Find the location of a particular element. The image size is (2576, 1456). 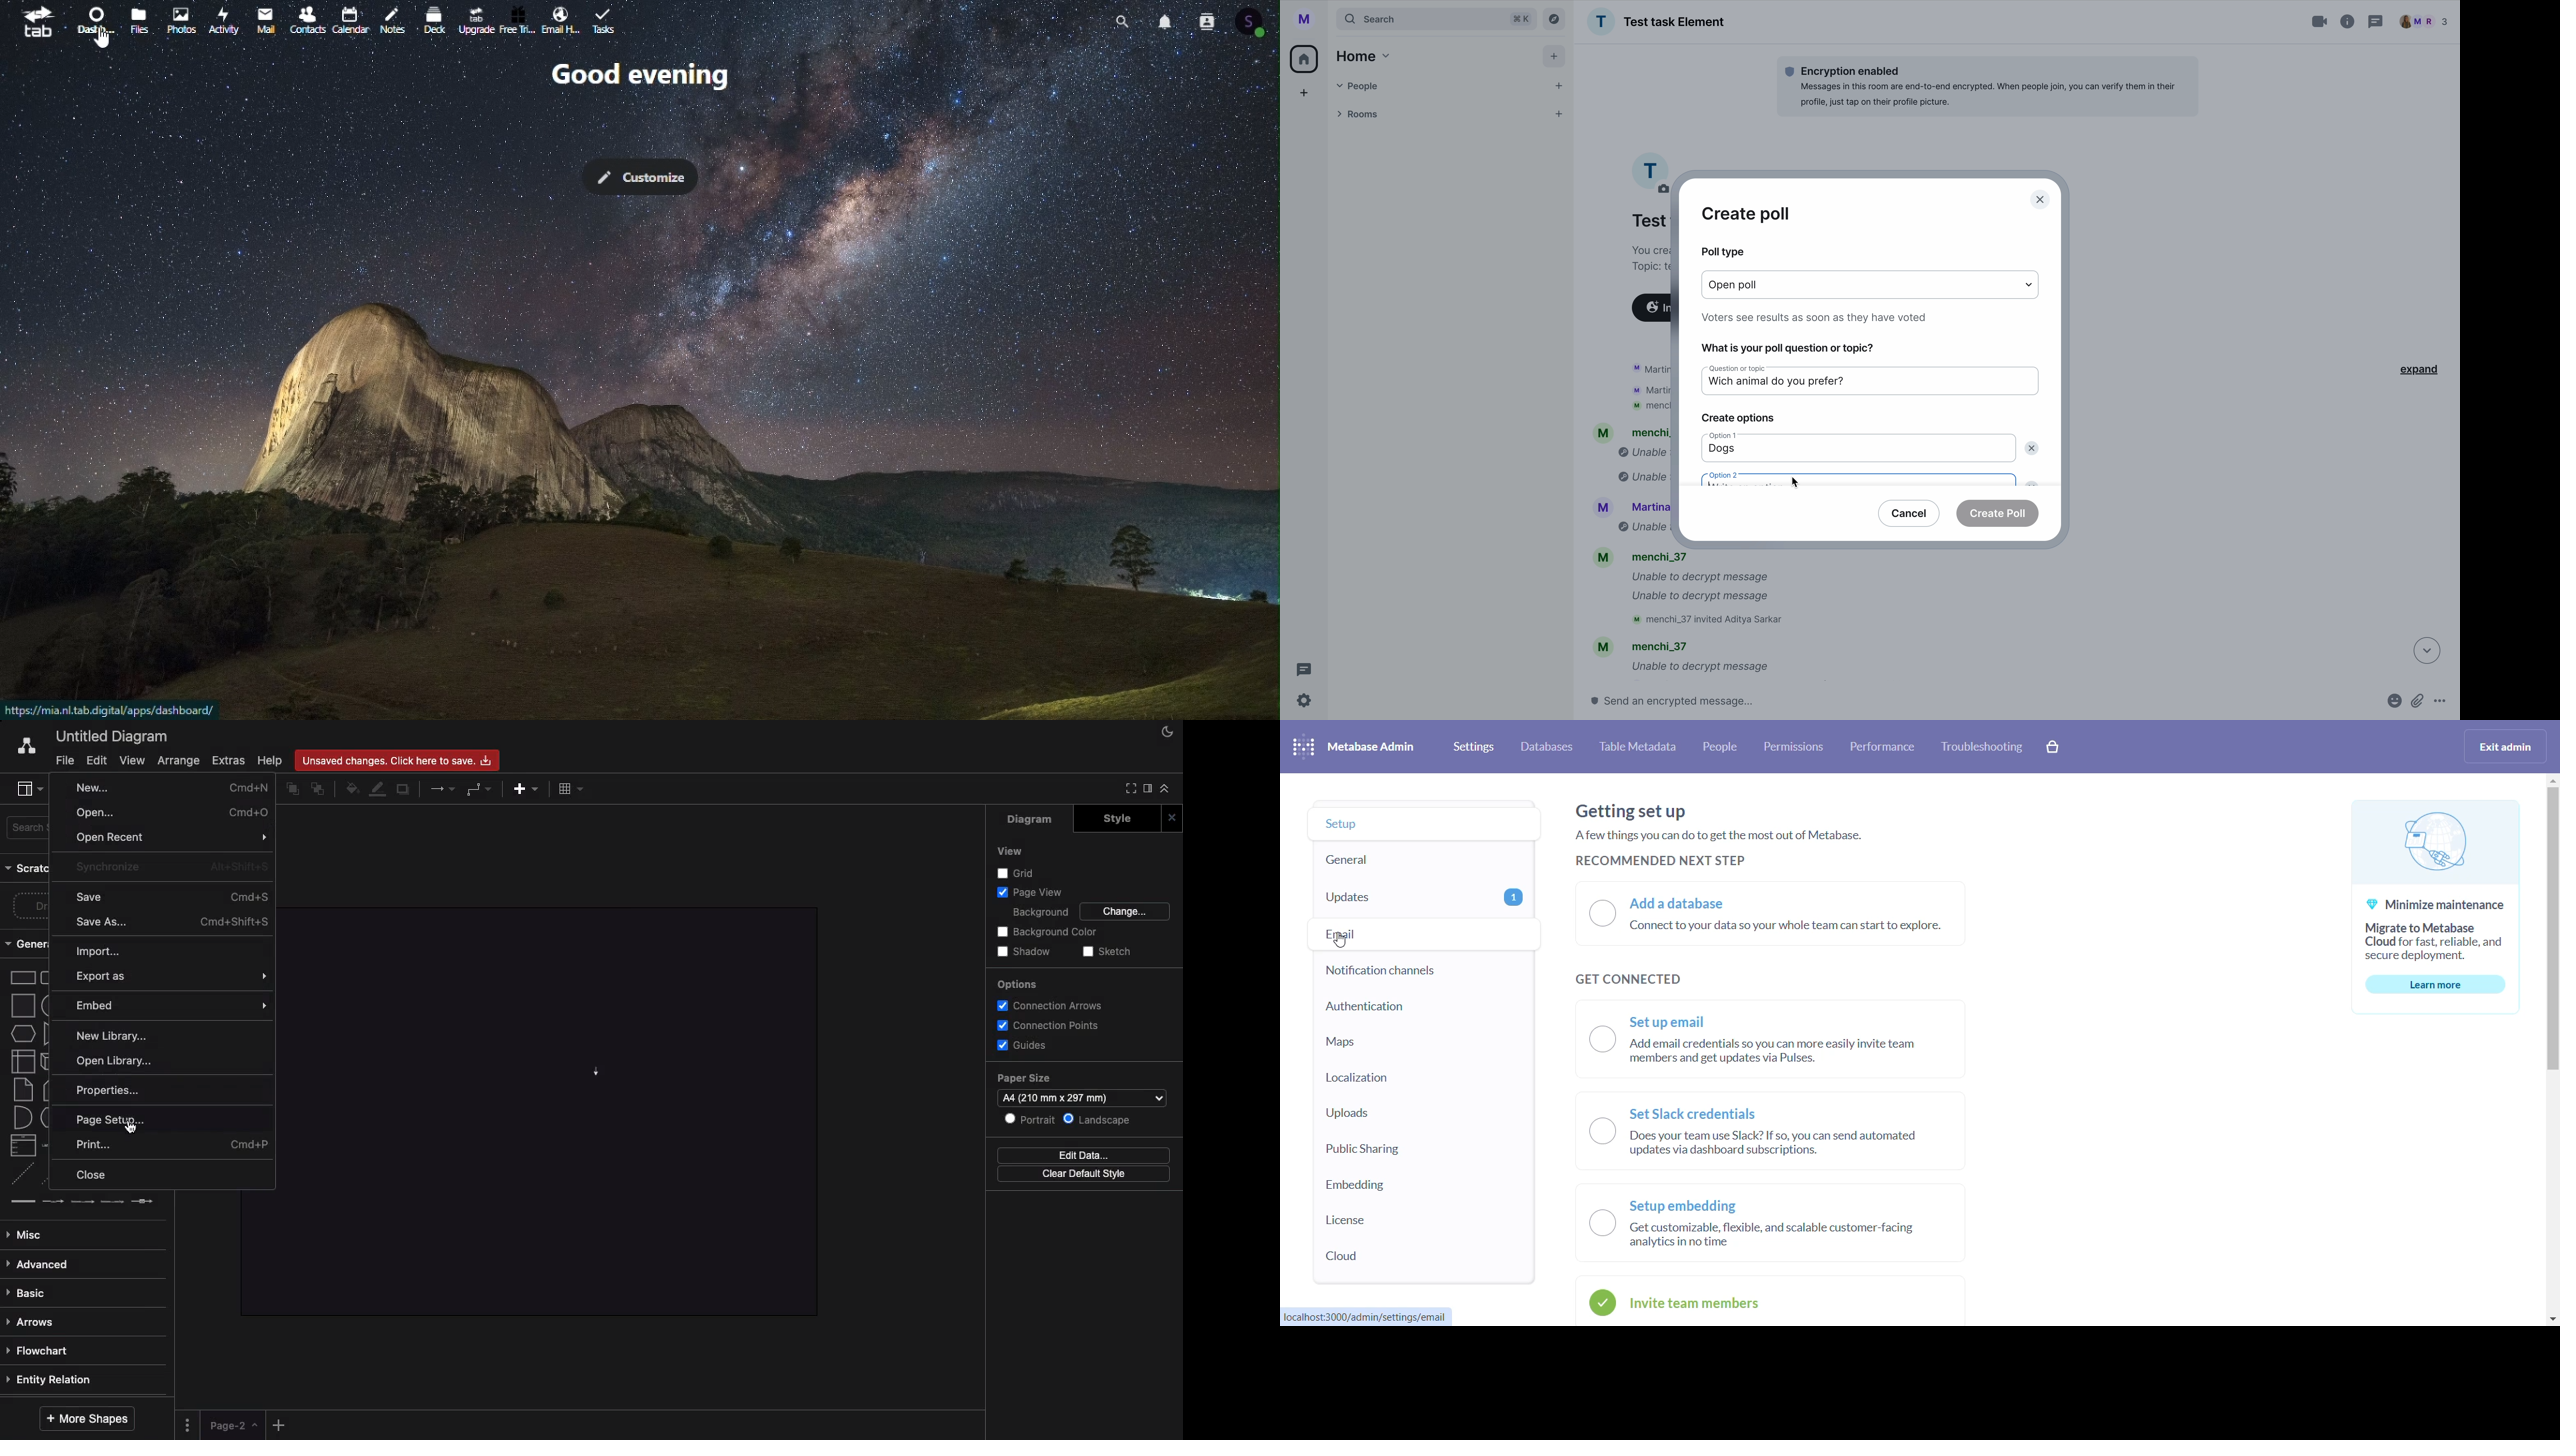

expand is located at coordinates (2417, 369).